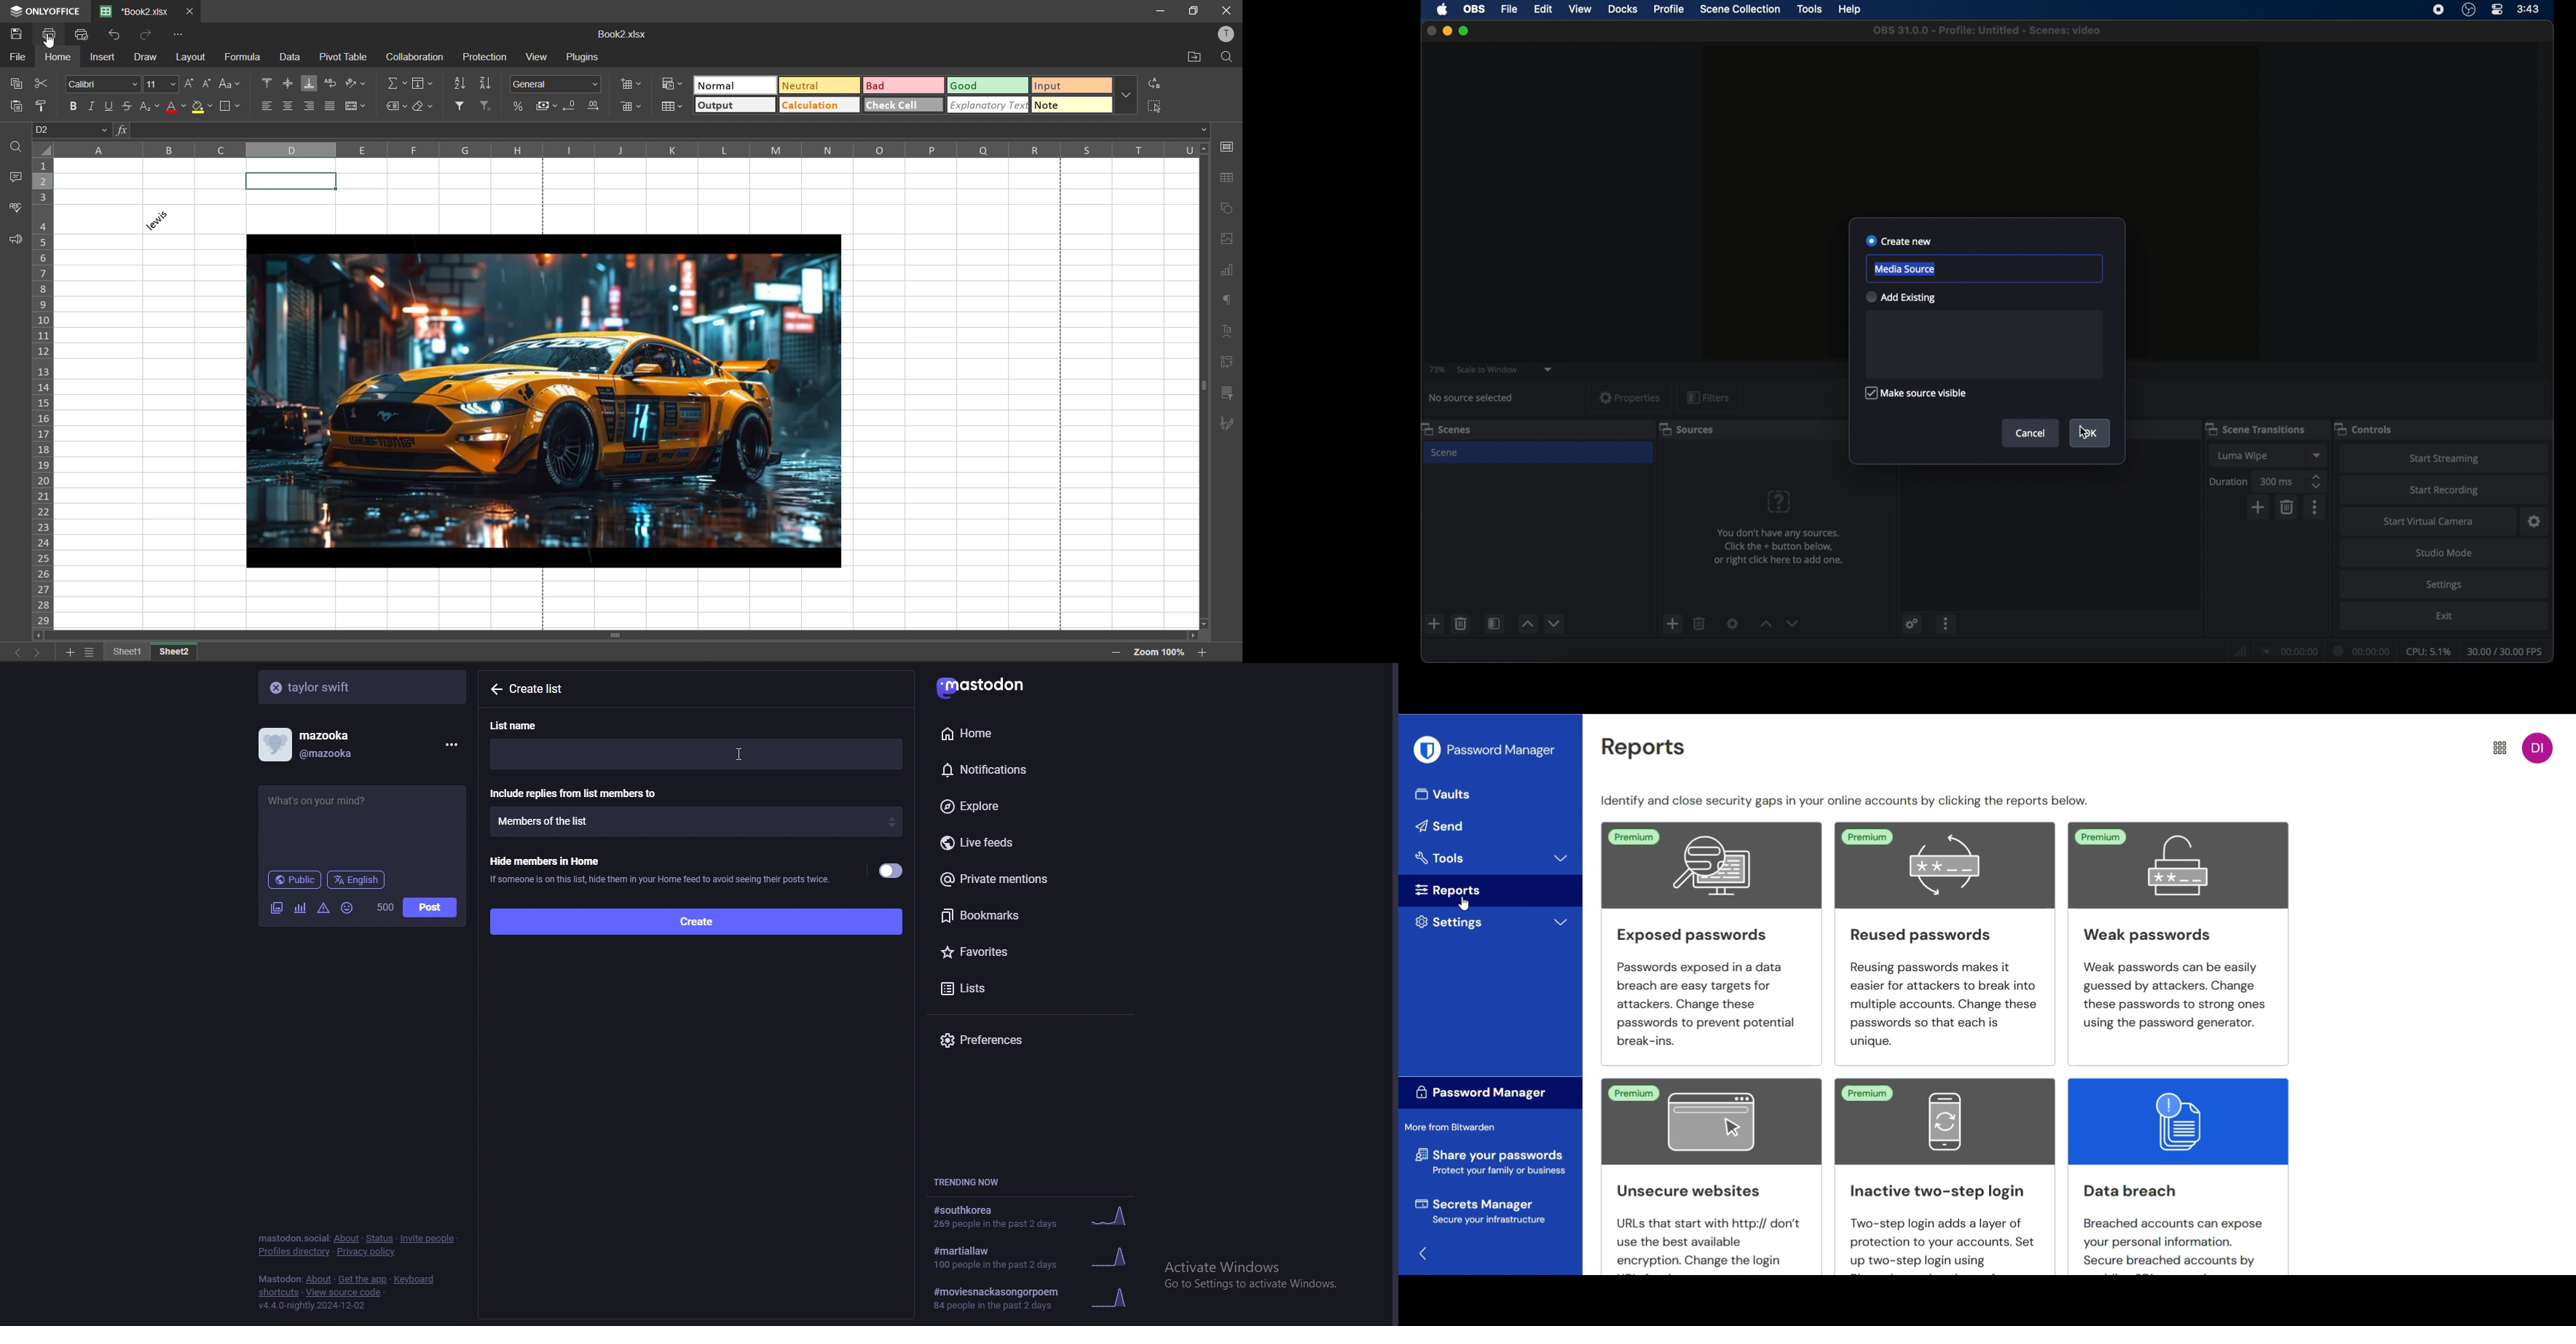 The image size is (2576, 1344). I want to click on output, so click(735, 105).